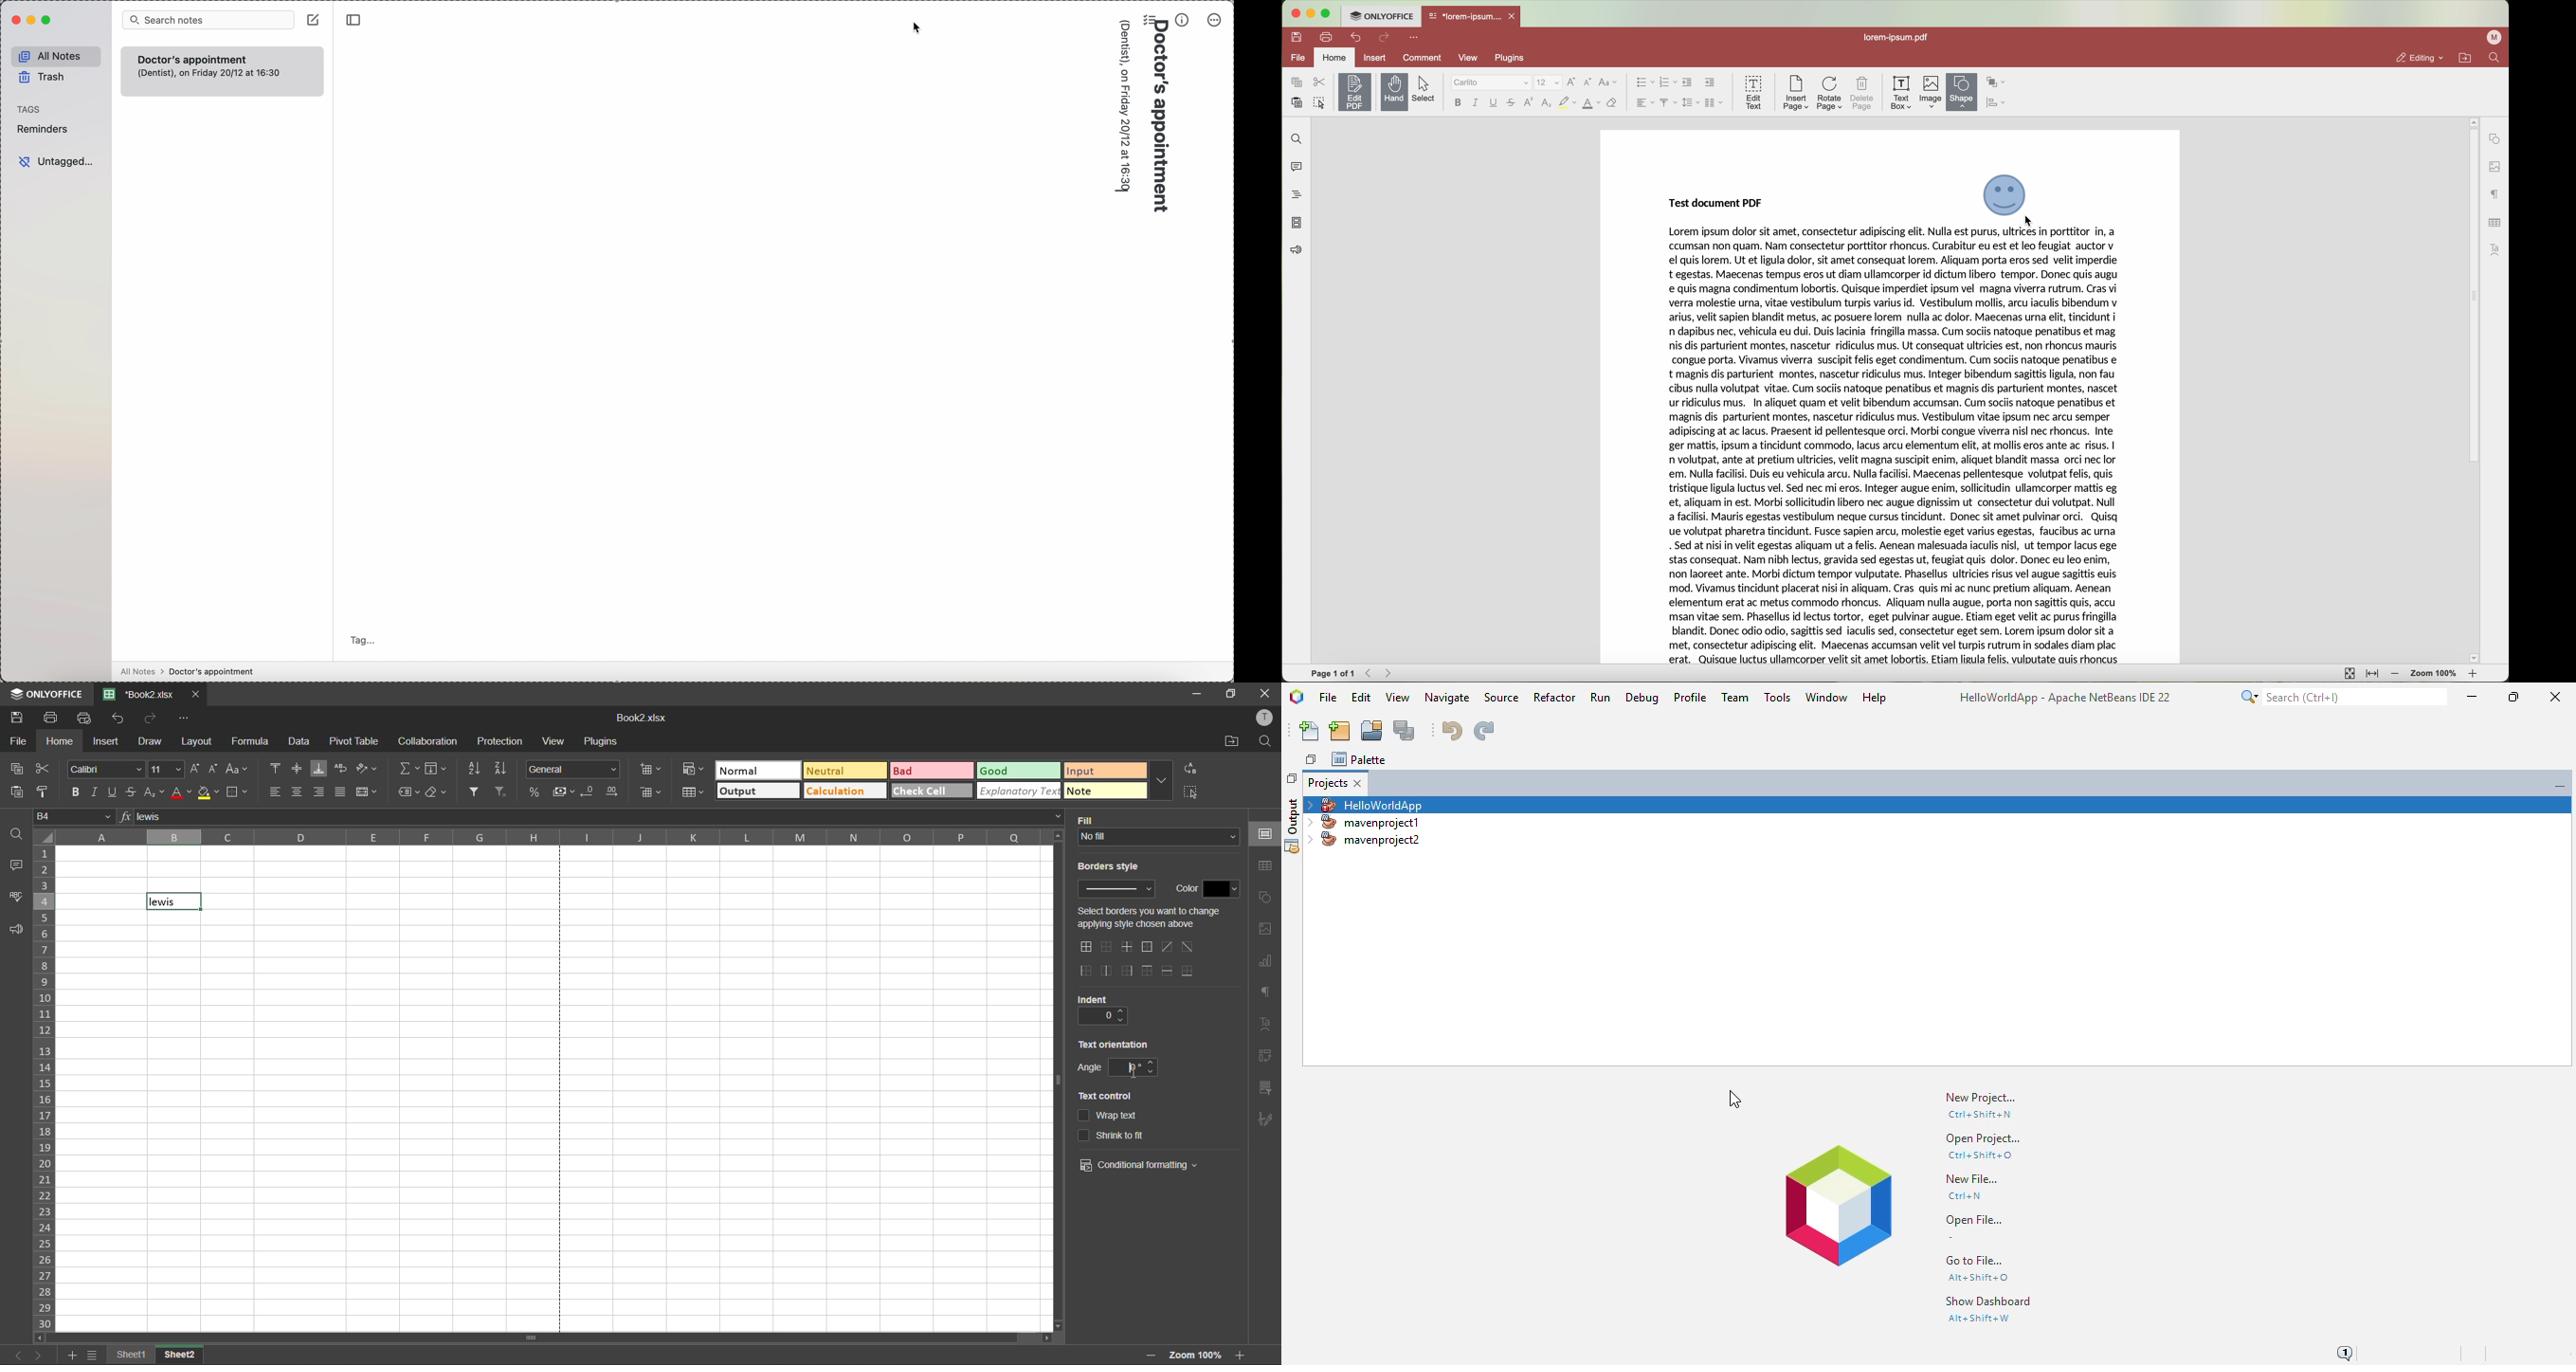  I want to click on maximize, so click(1233, 694).